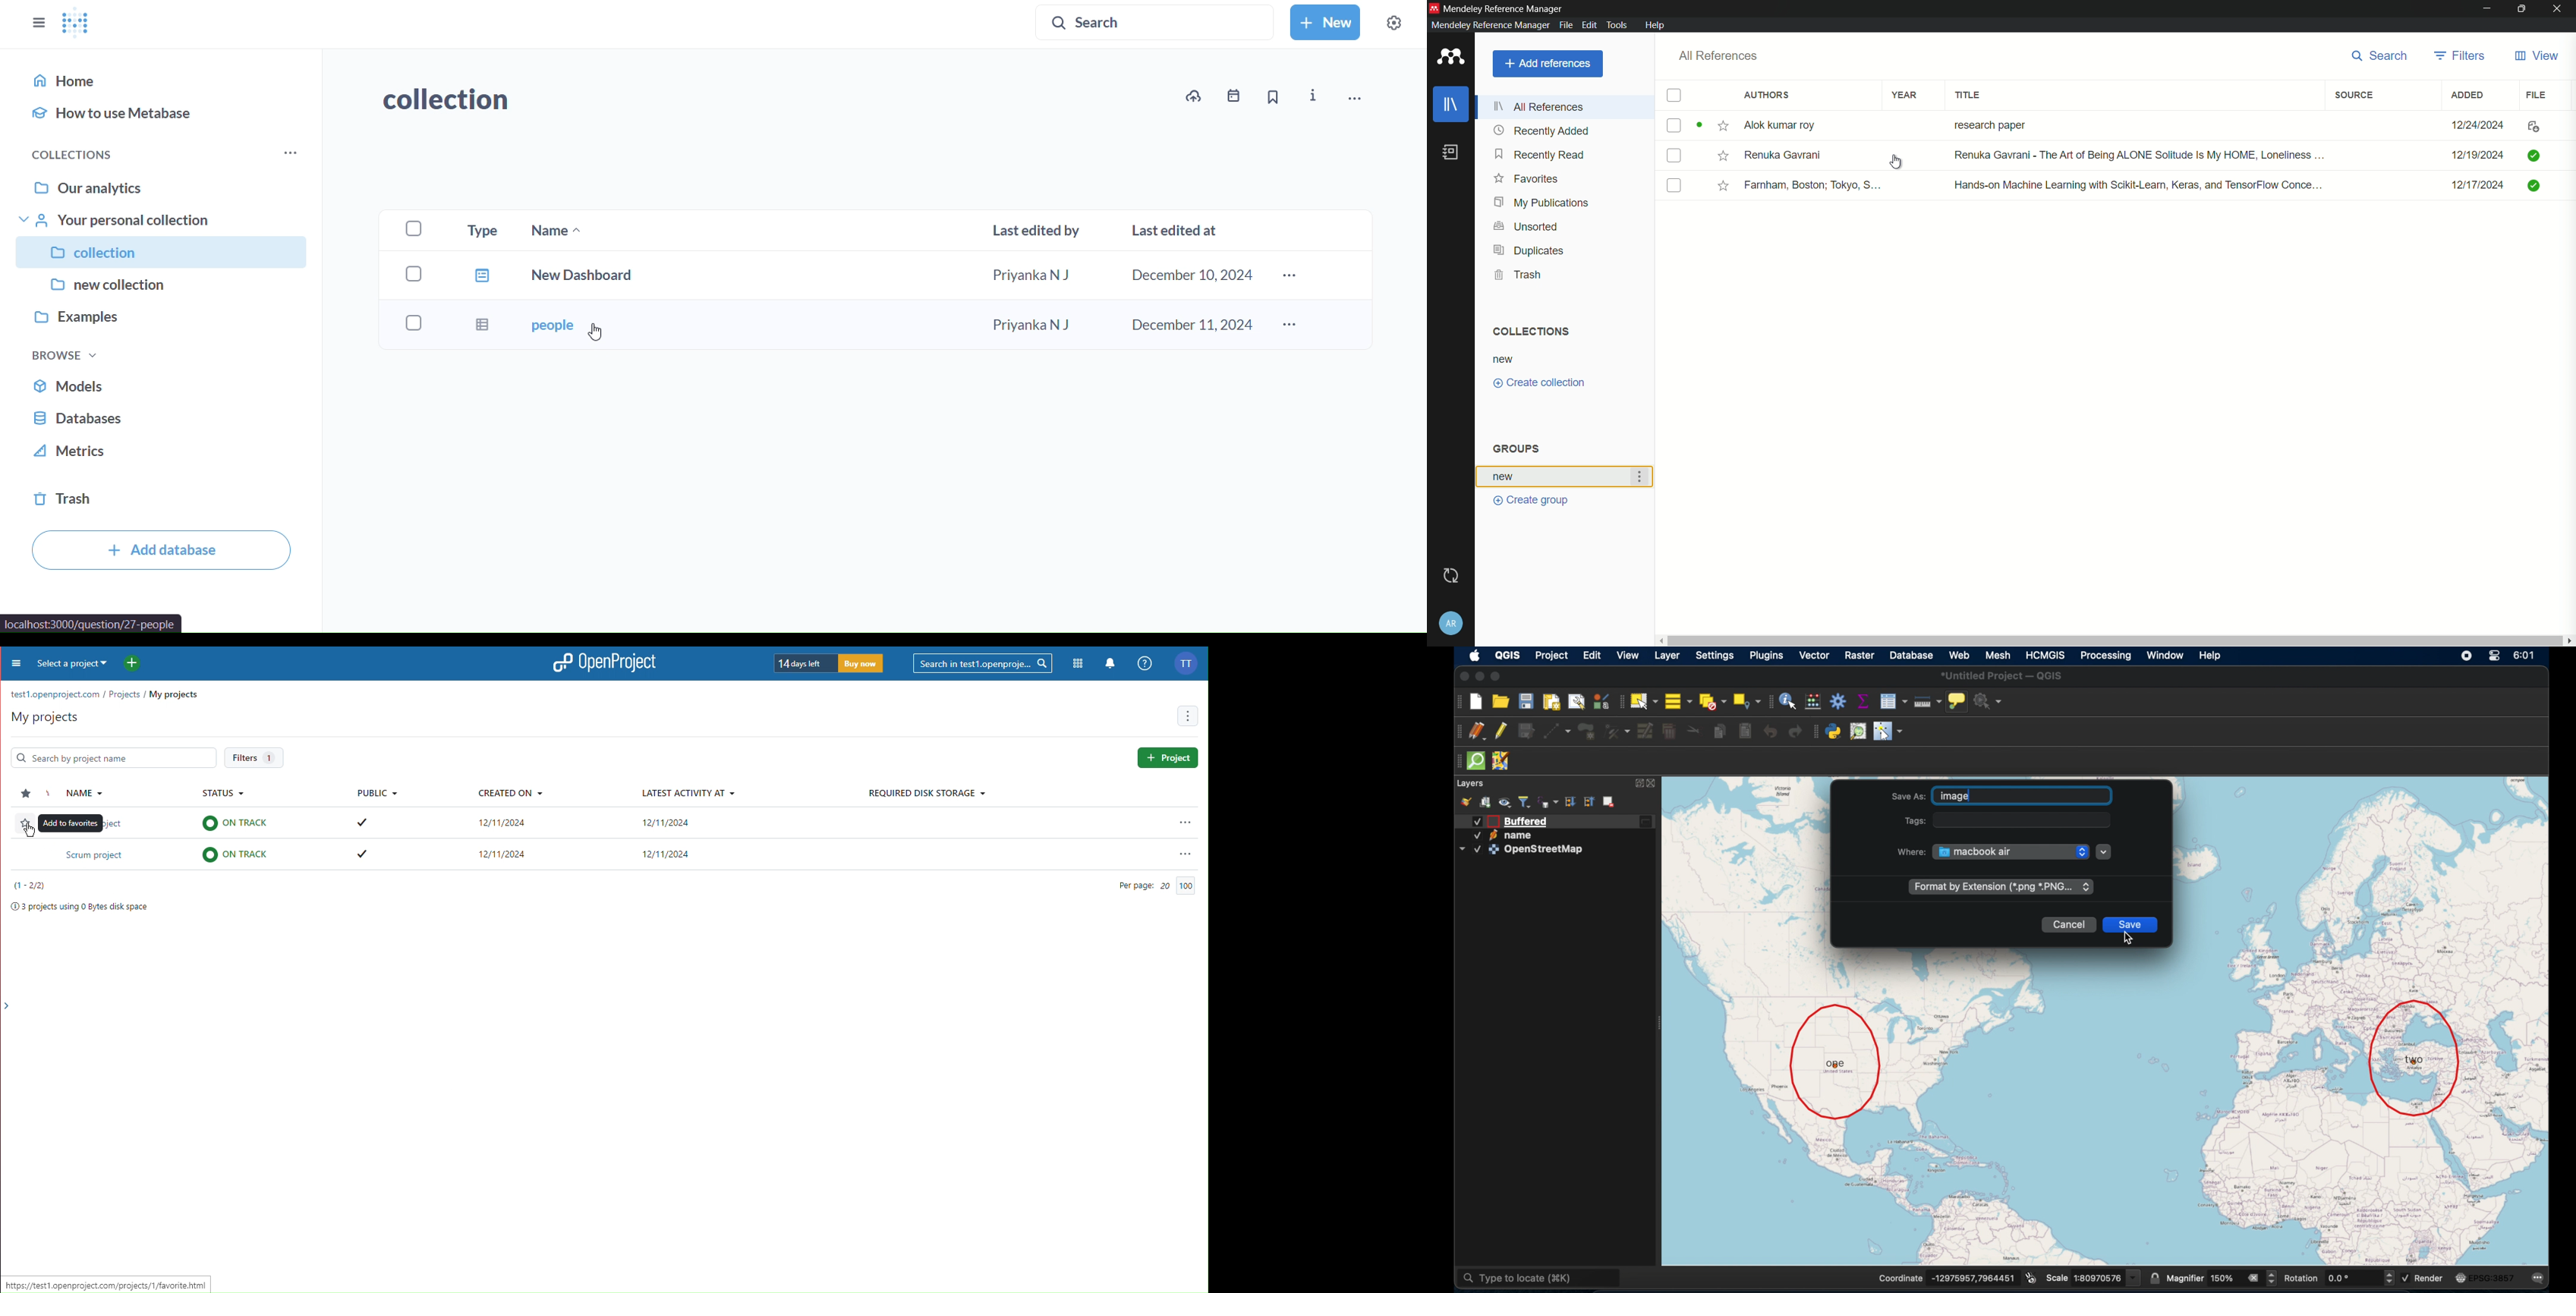 Image resolution: width=2576 pixels, height=1316 pixels. I want to click on group created, so click(1505, 476).